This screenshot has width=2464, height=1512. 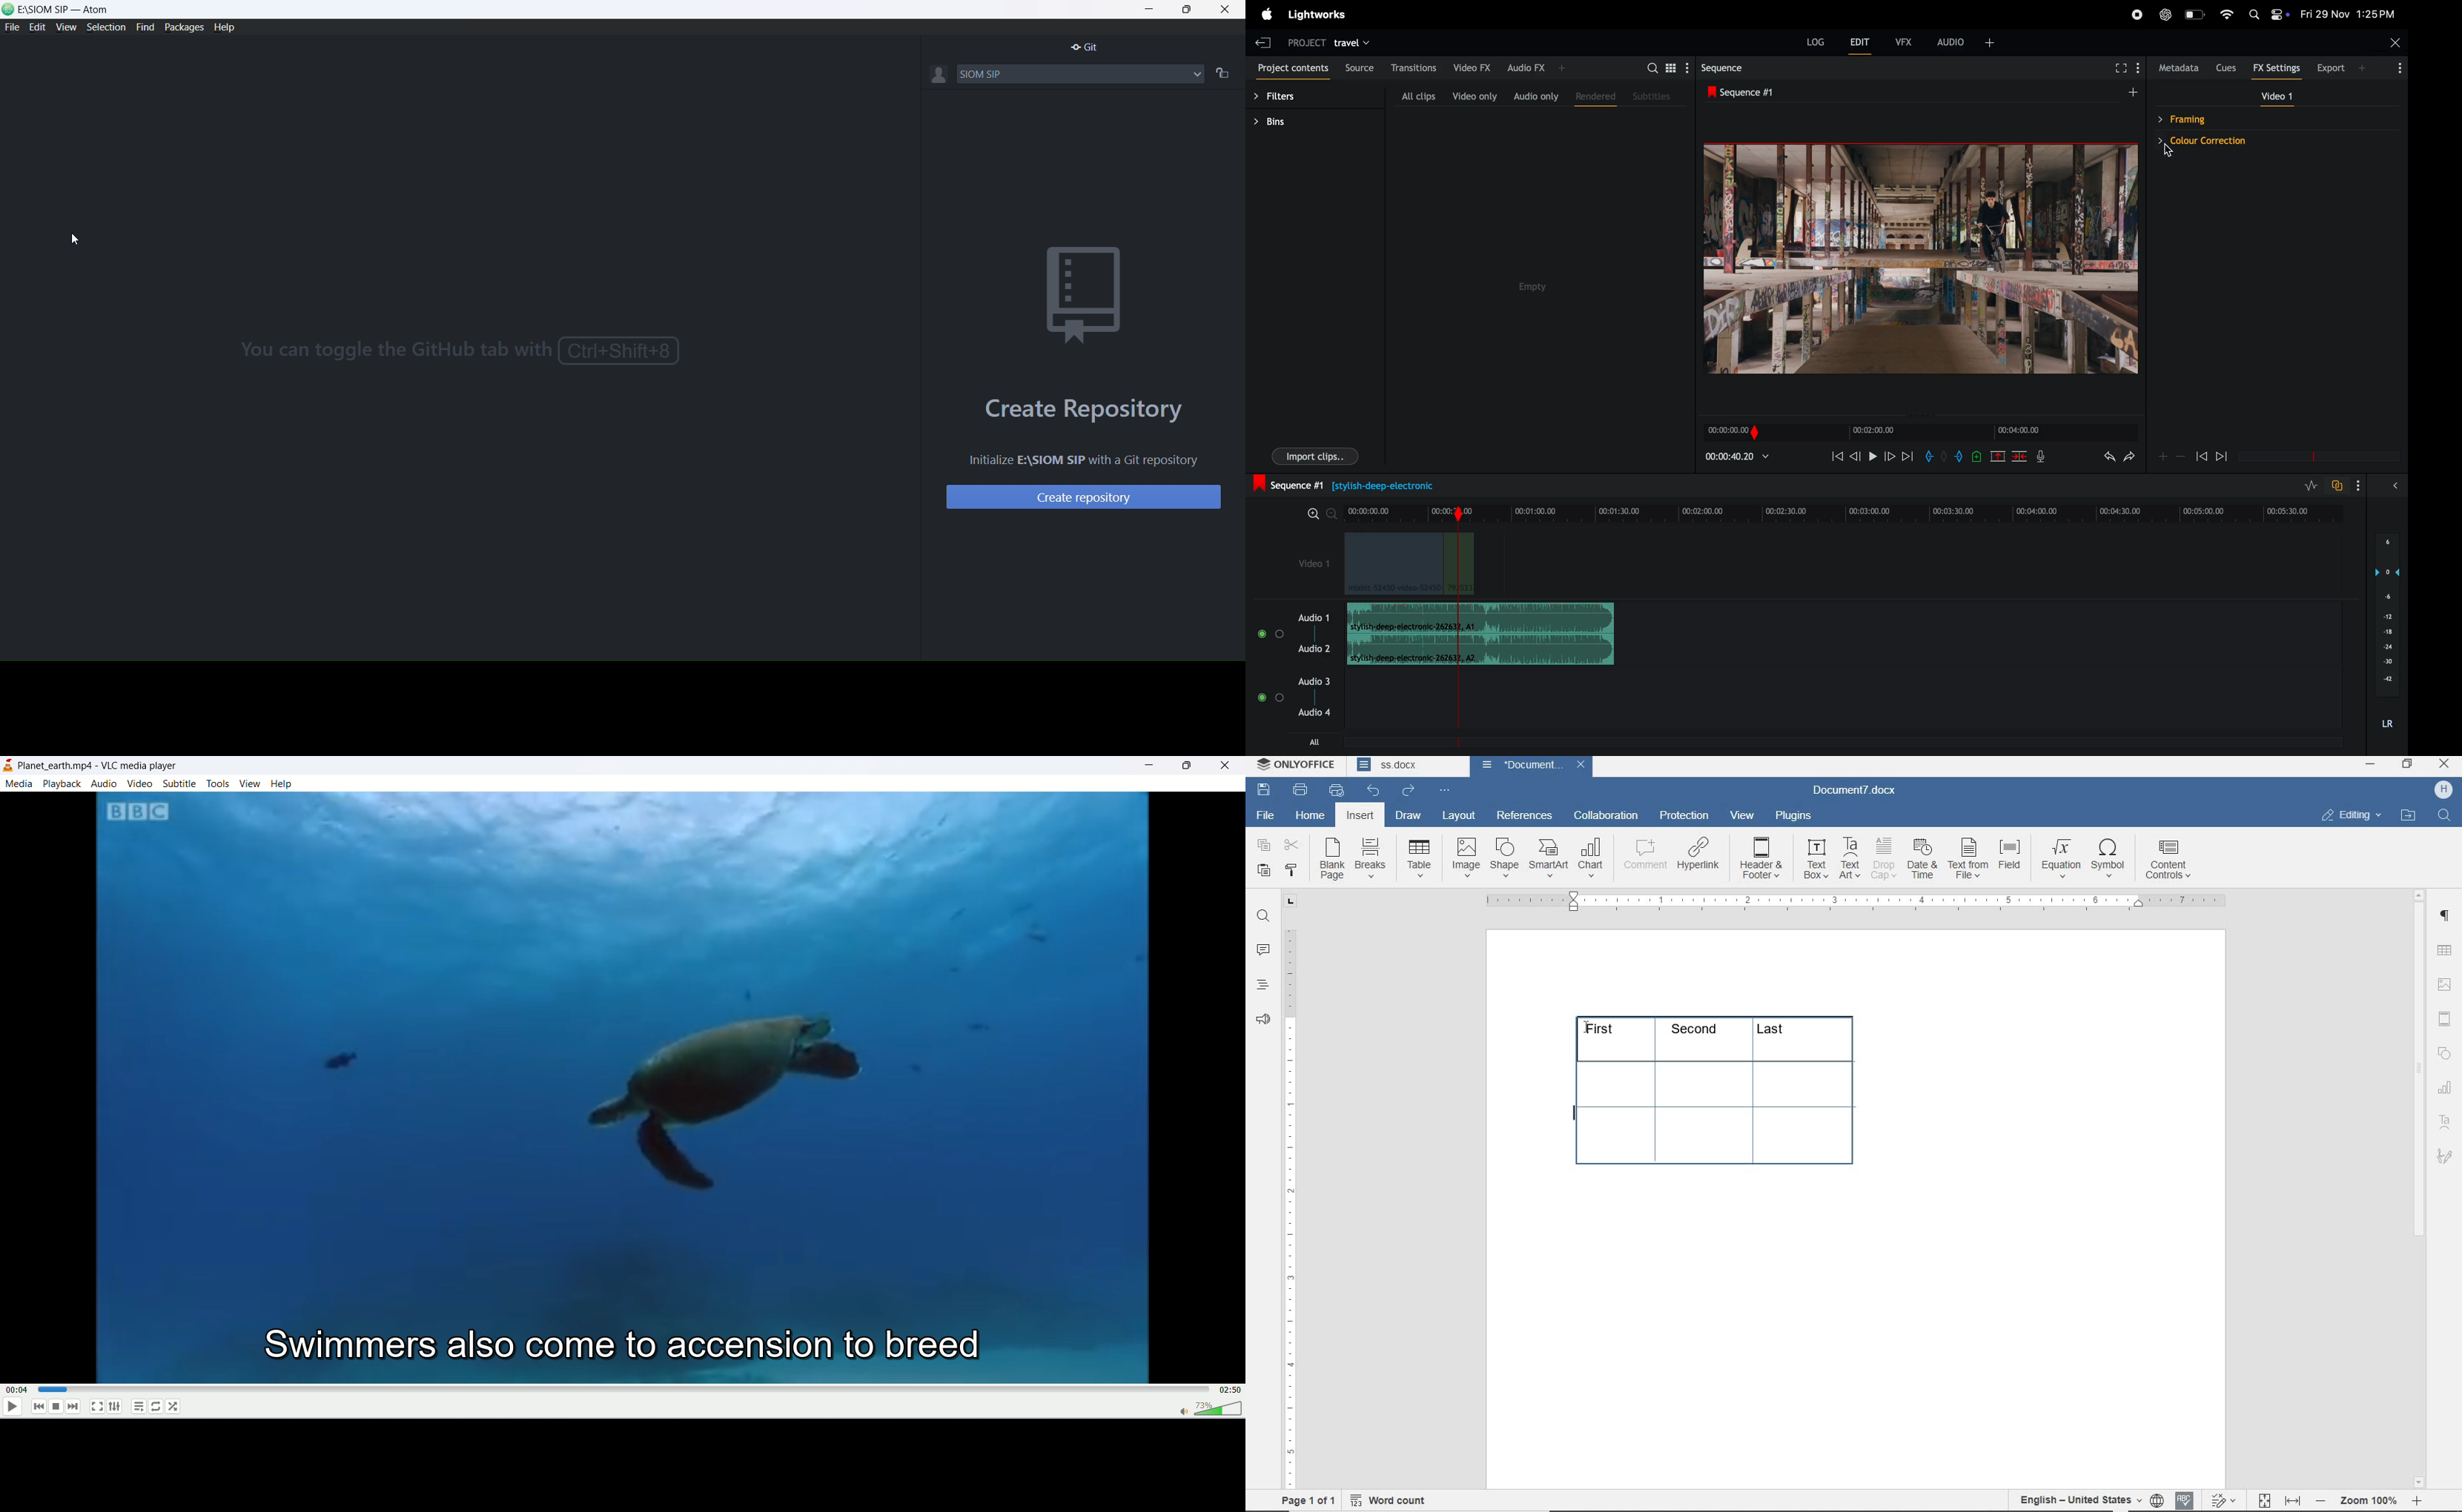 What do you see at coordinates (2165, 14) in the screenshot?
I see `chatgpt` at bounding box center [2165, 14].